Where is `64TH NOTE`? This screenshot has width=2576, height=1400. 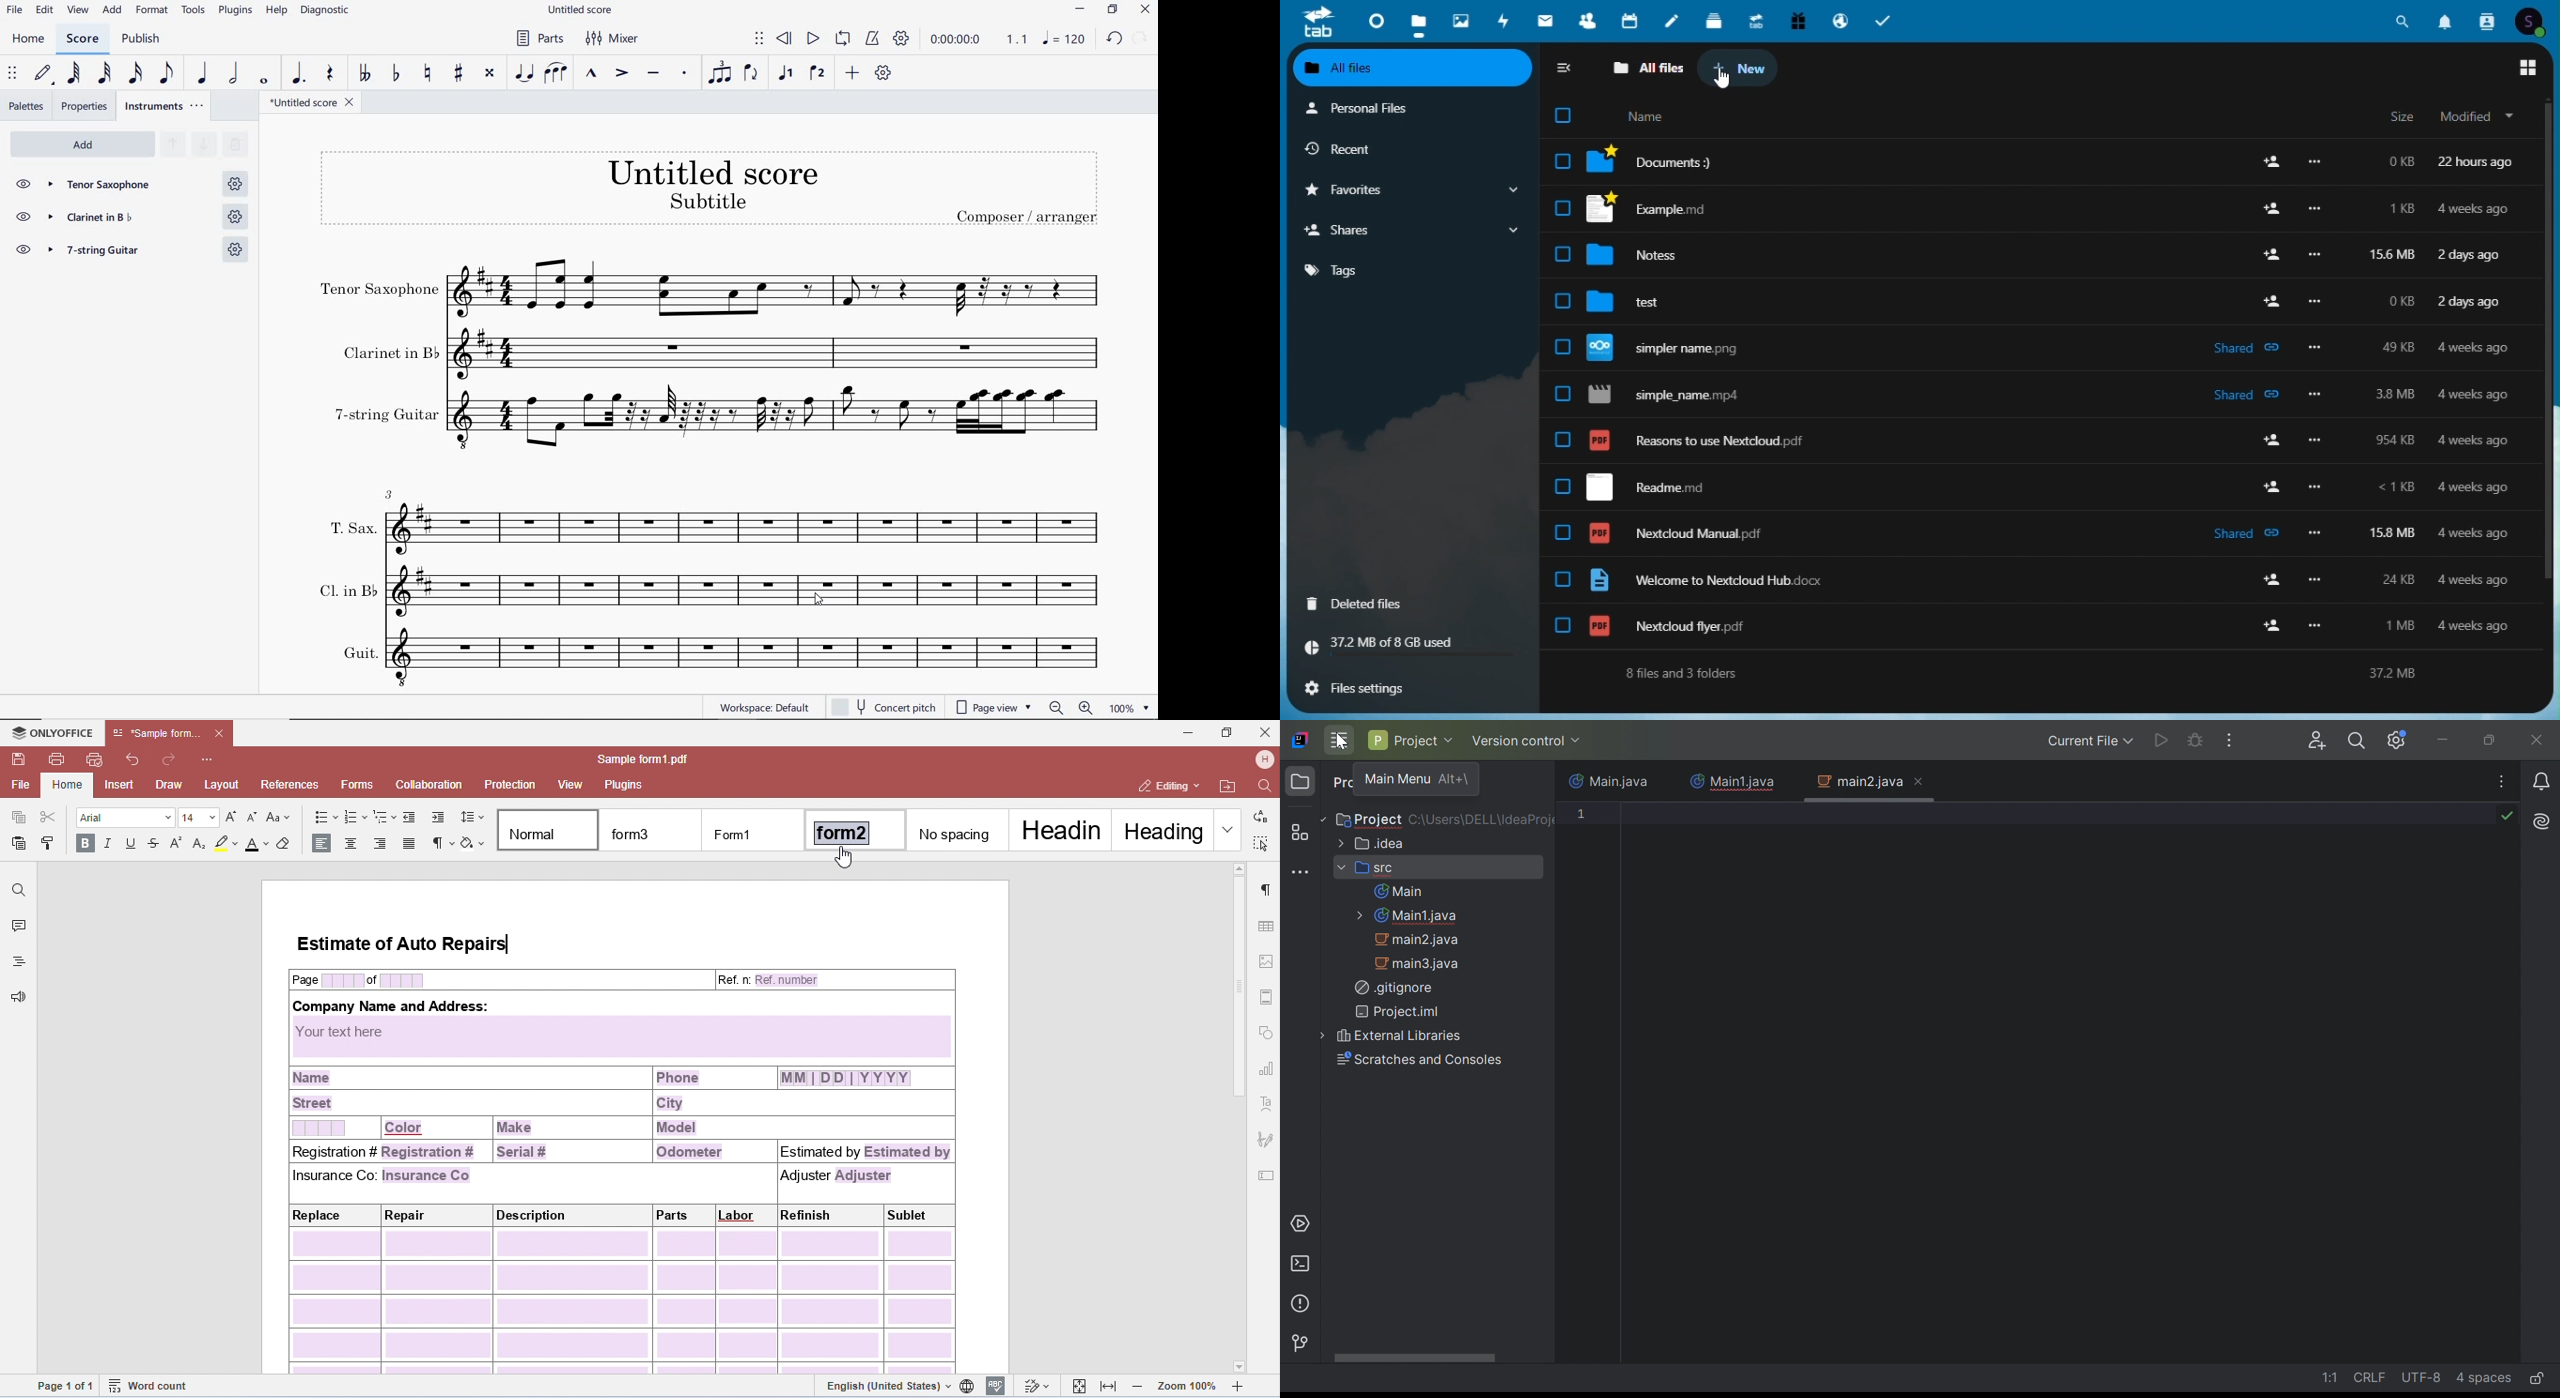
64TH NOTE is located at coordinates (72, 72).